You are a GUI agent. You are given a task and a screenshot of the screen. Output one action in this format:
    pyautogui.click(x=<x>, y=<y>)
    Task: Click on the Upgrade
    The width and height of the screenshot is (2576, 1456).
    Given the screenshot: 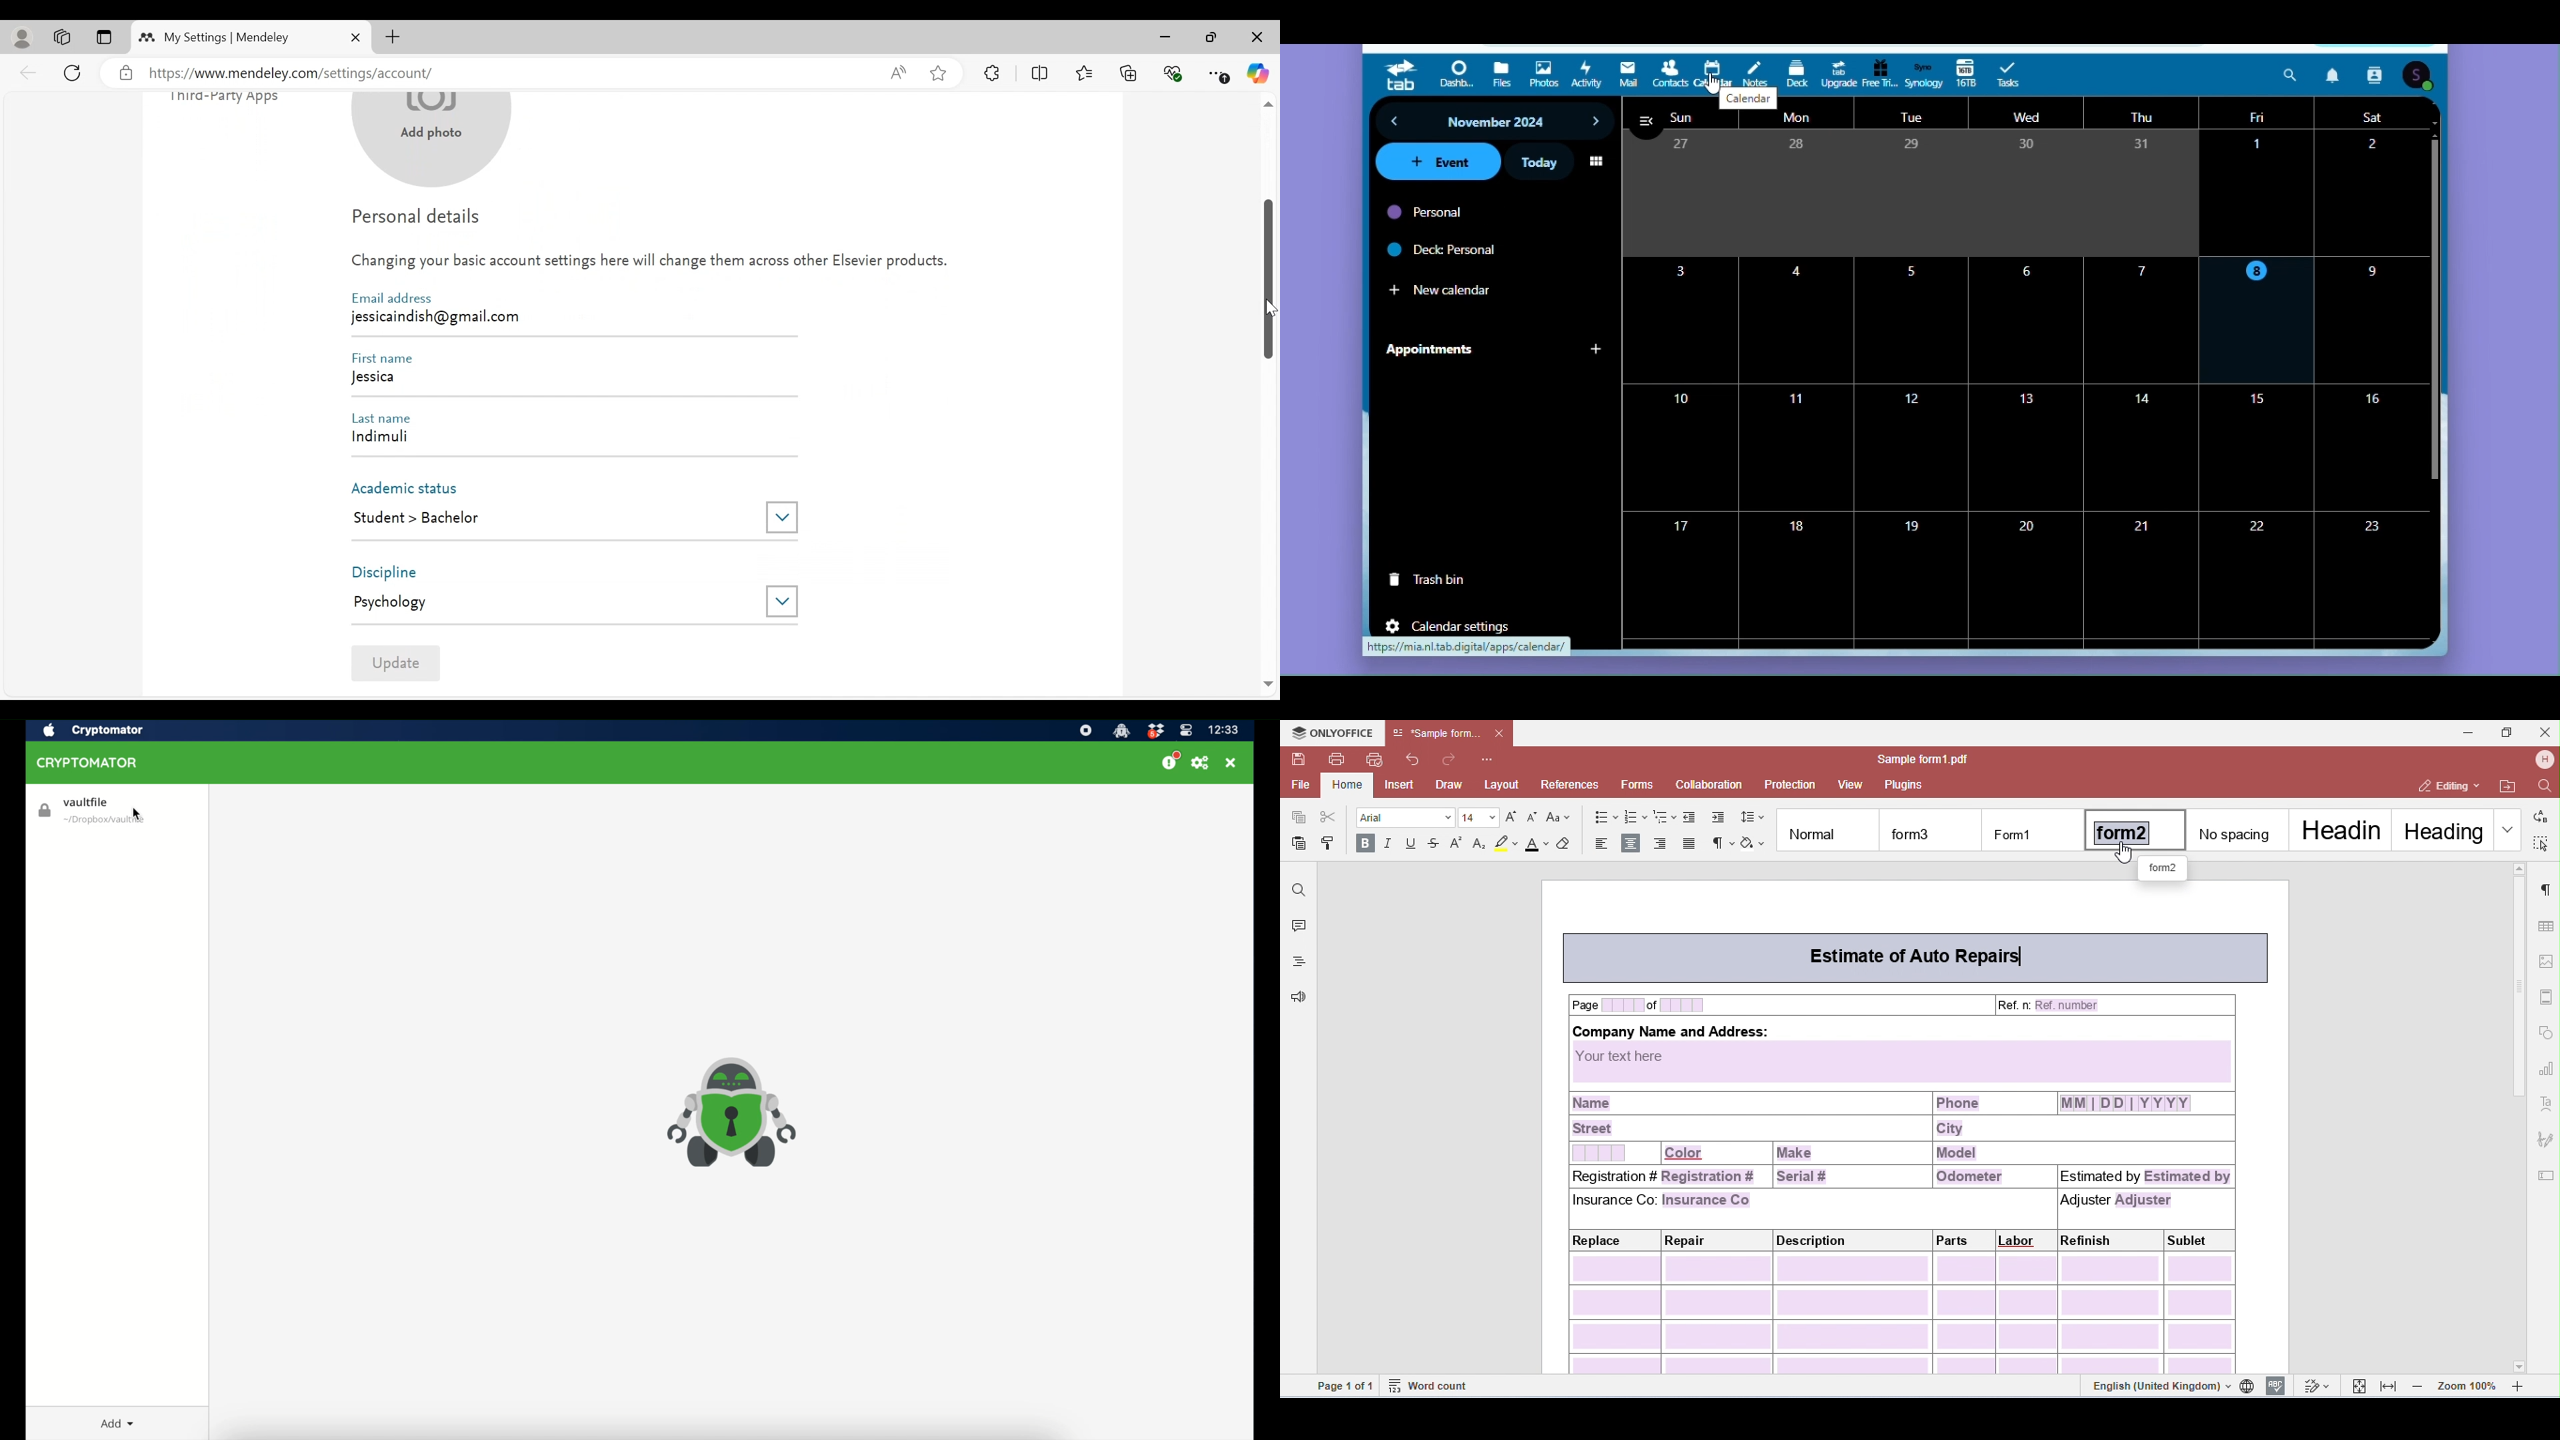 What is the action you would take?
    pyautogui.click(x=1837, y=74)
    